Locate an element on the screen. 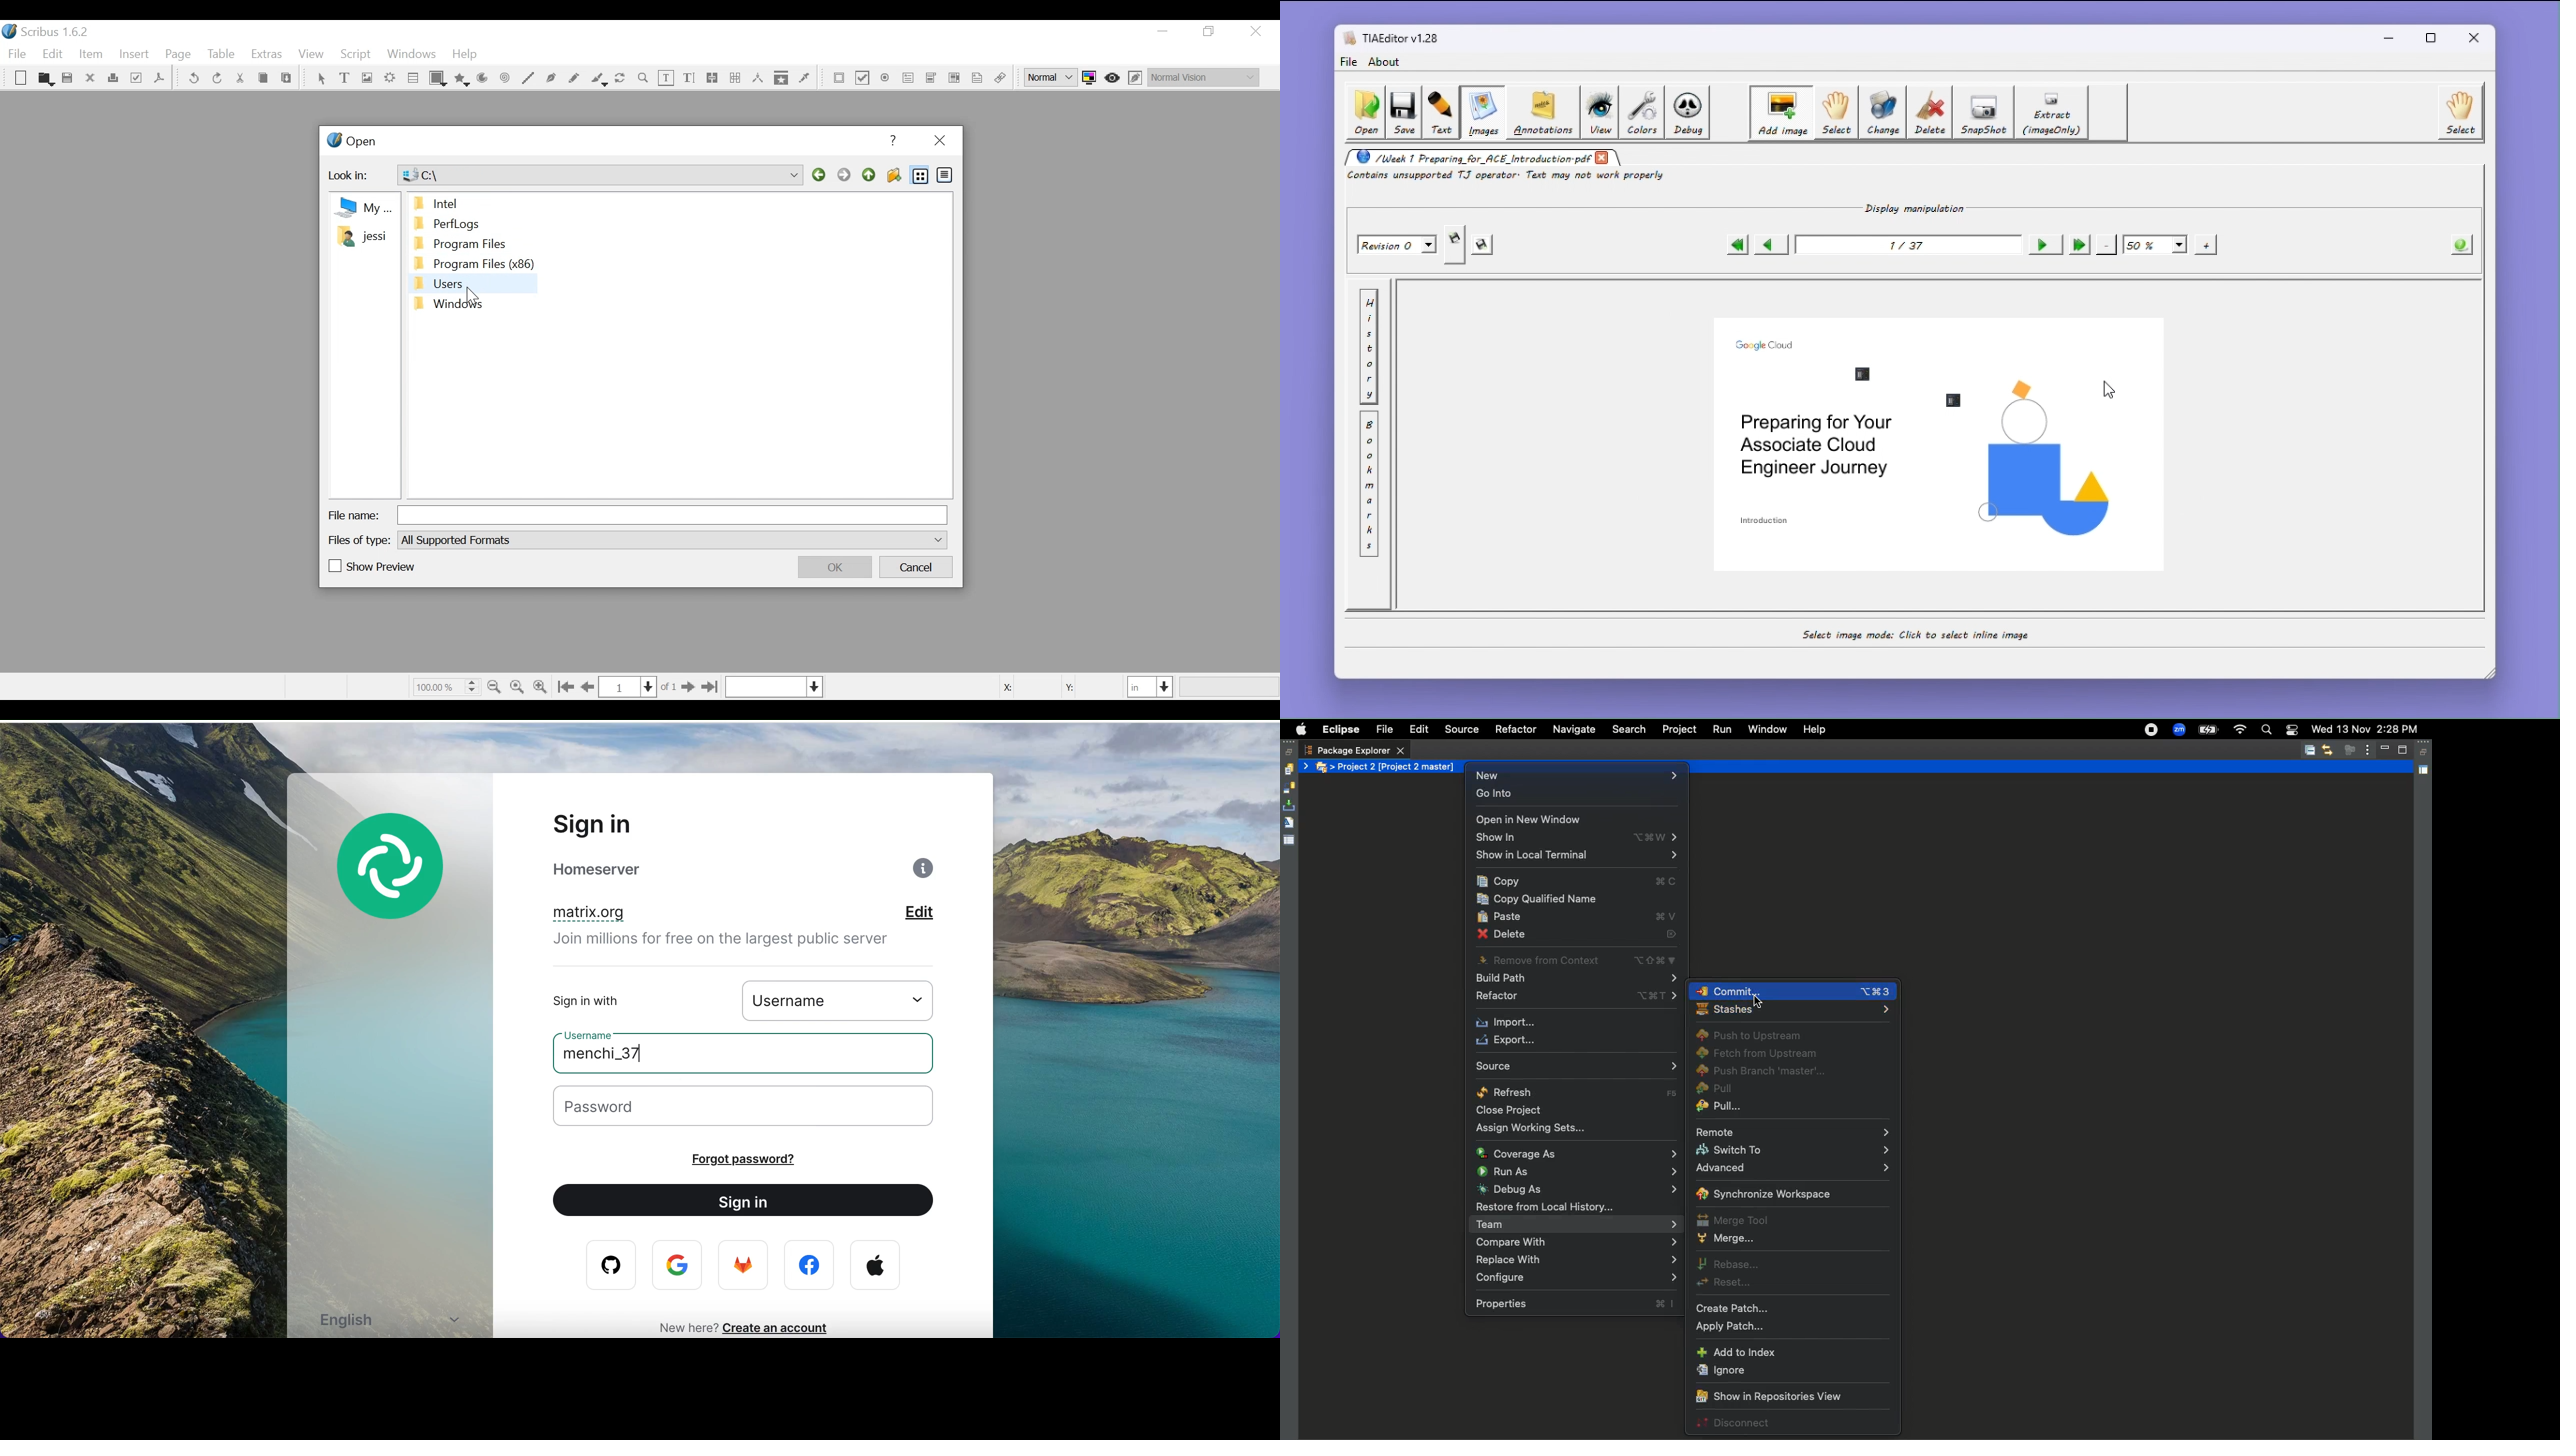  menchi_37 is located at coordinates (625, 1058).